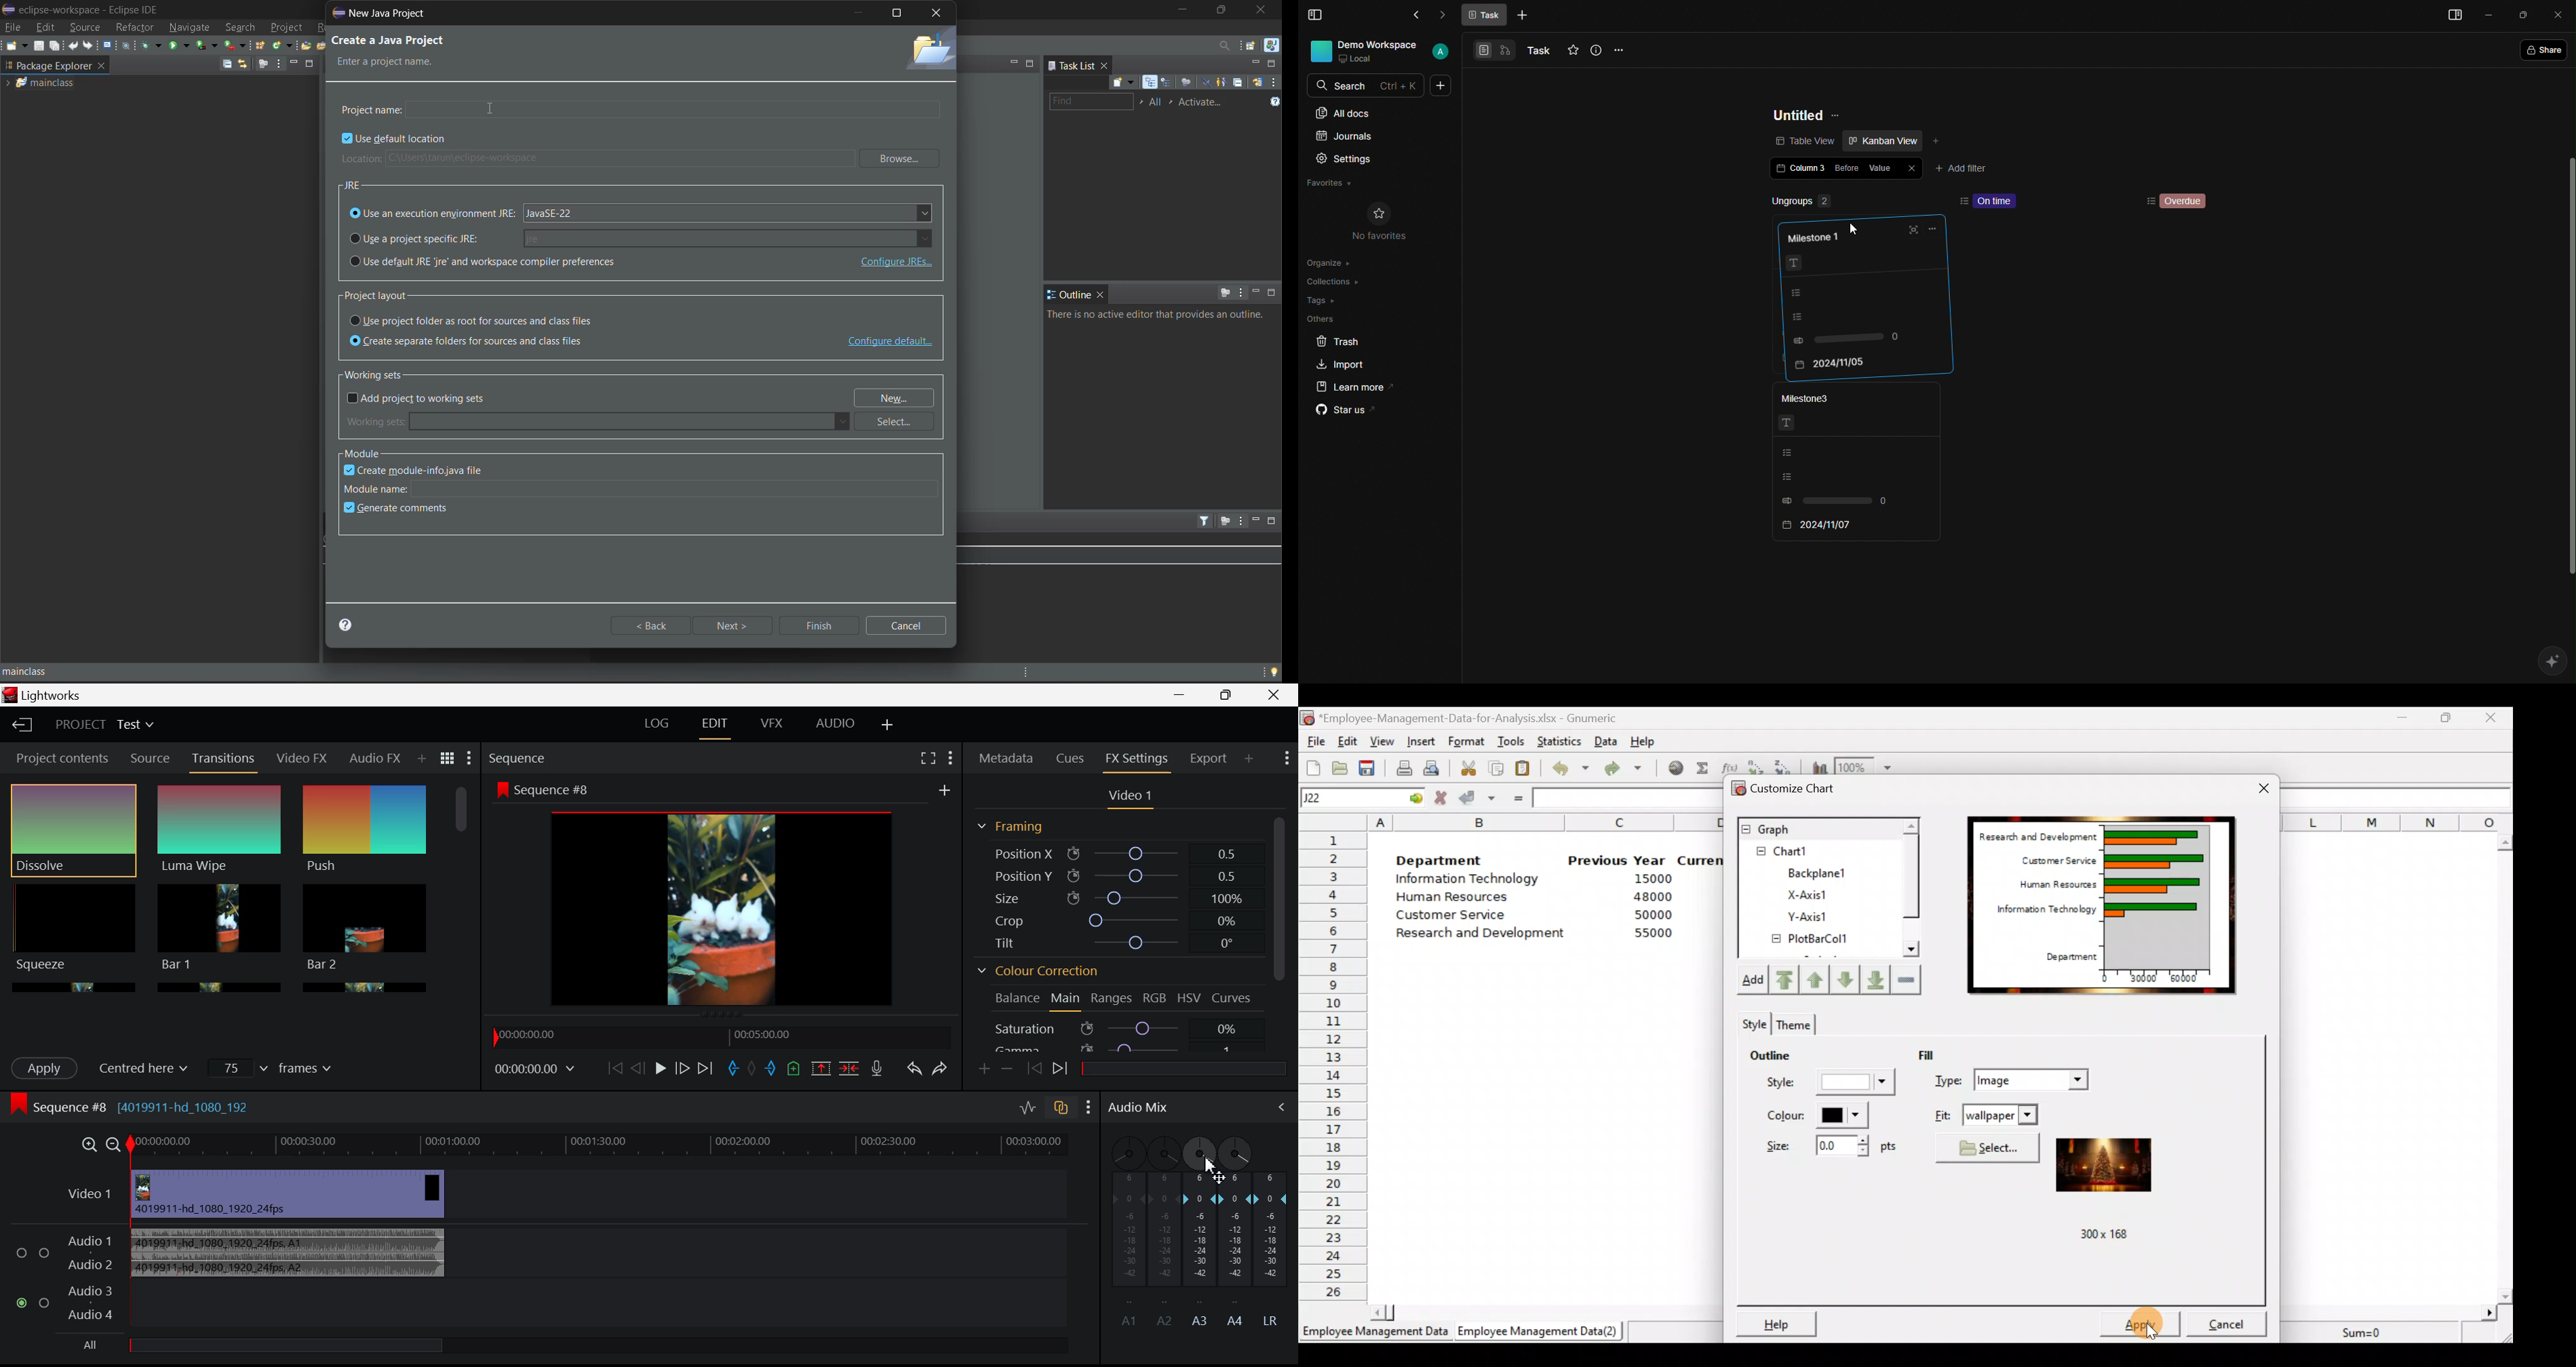 The height and width of the screenshot is (1372, 2576). Describe the element at coordinates (1445, 915) in the screenshot. I see `Customer Service` at that location.